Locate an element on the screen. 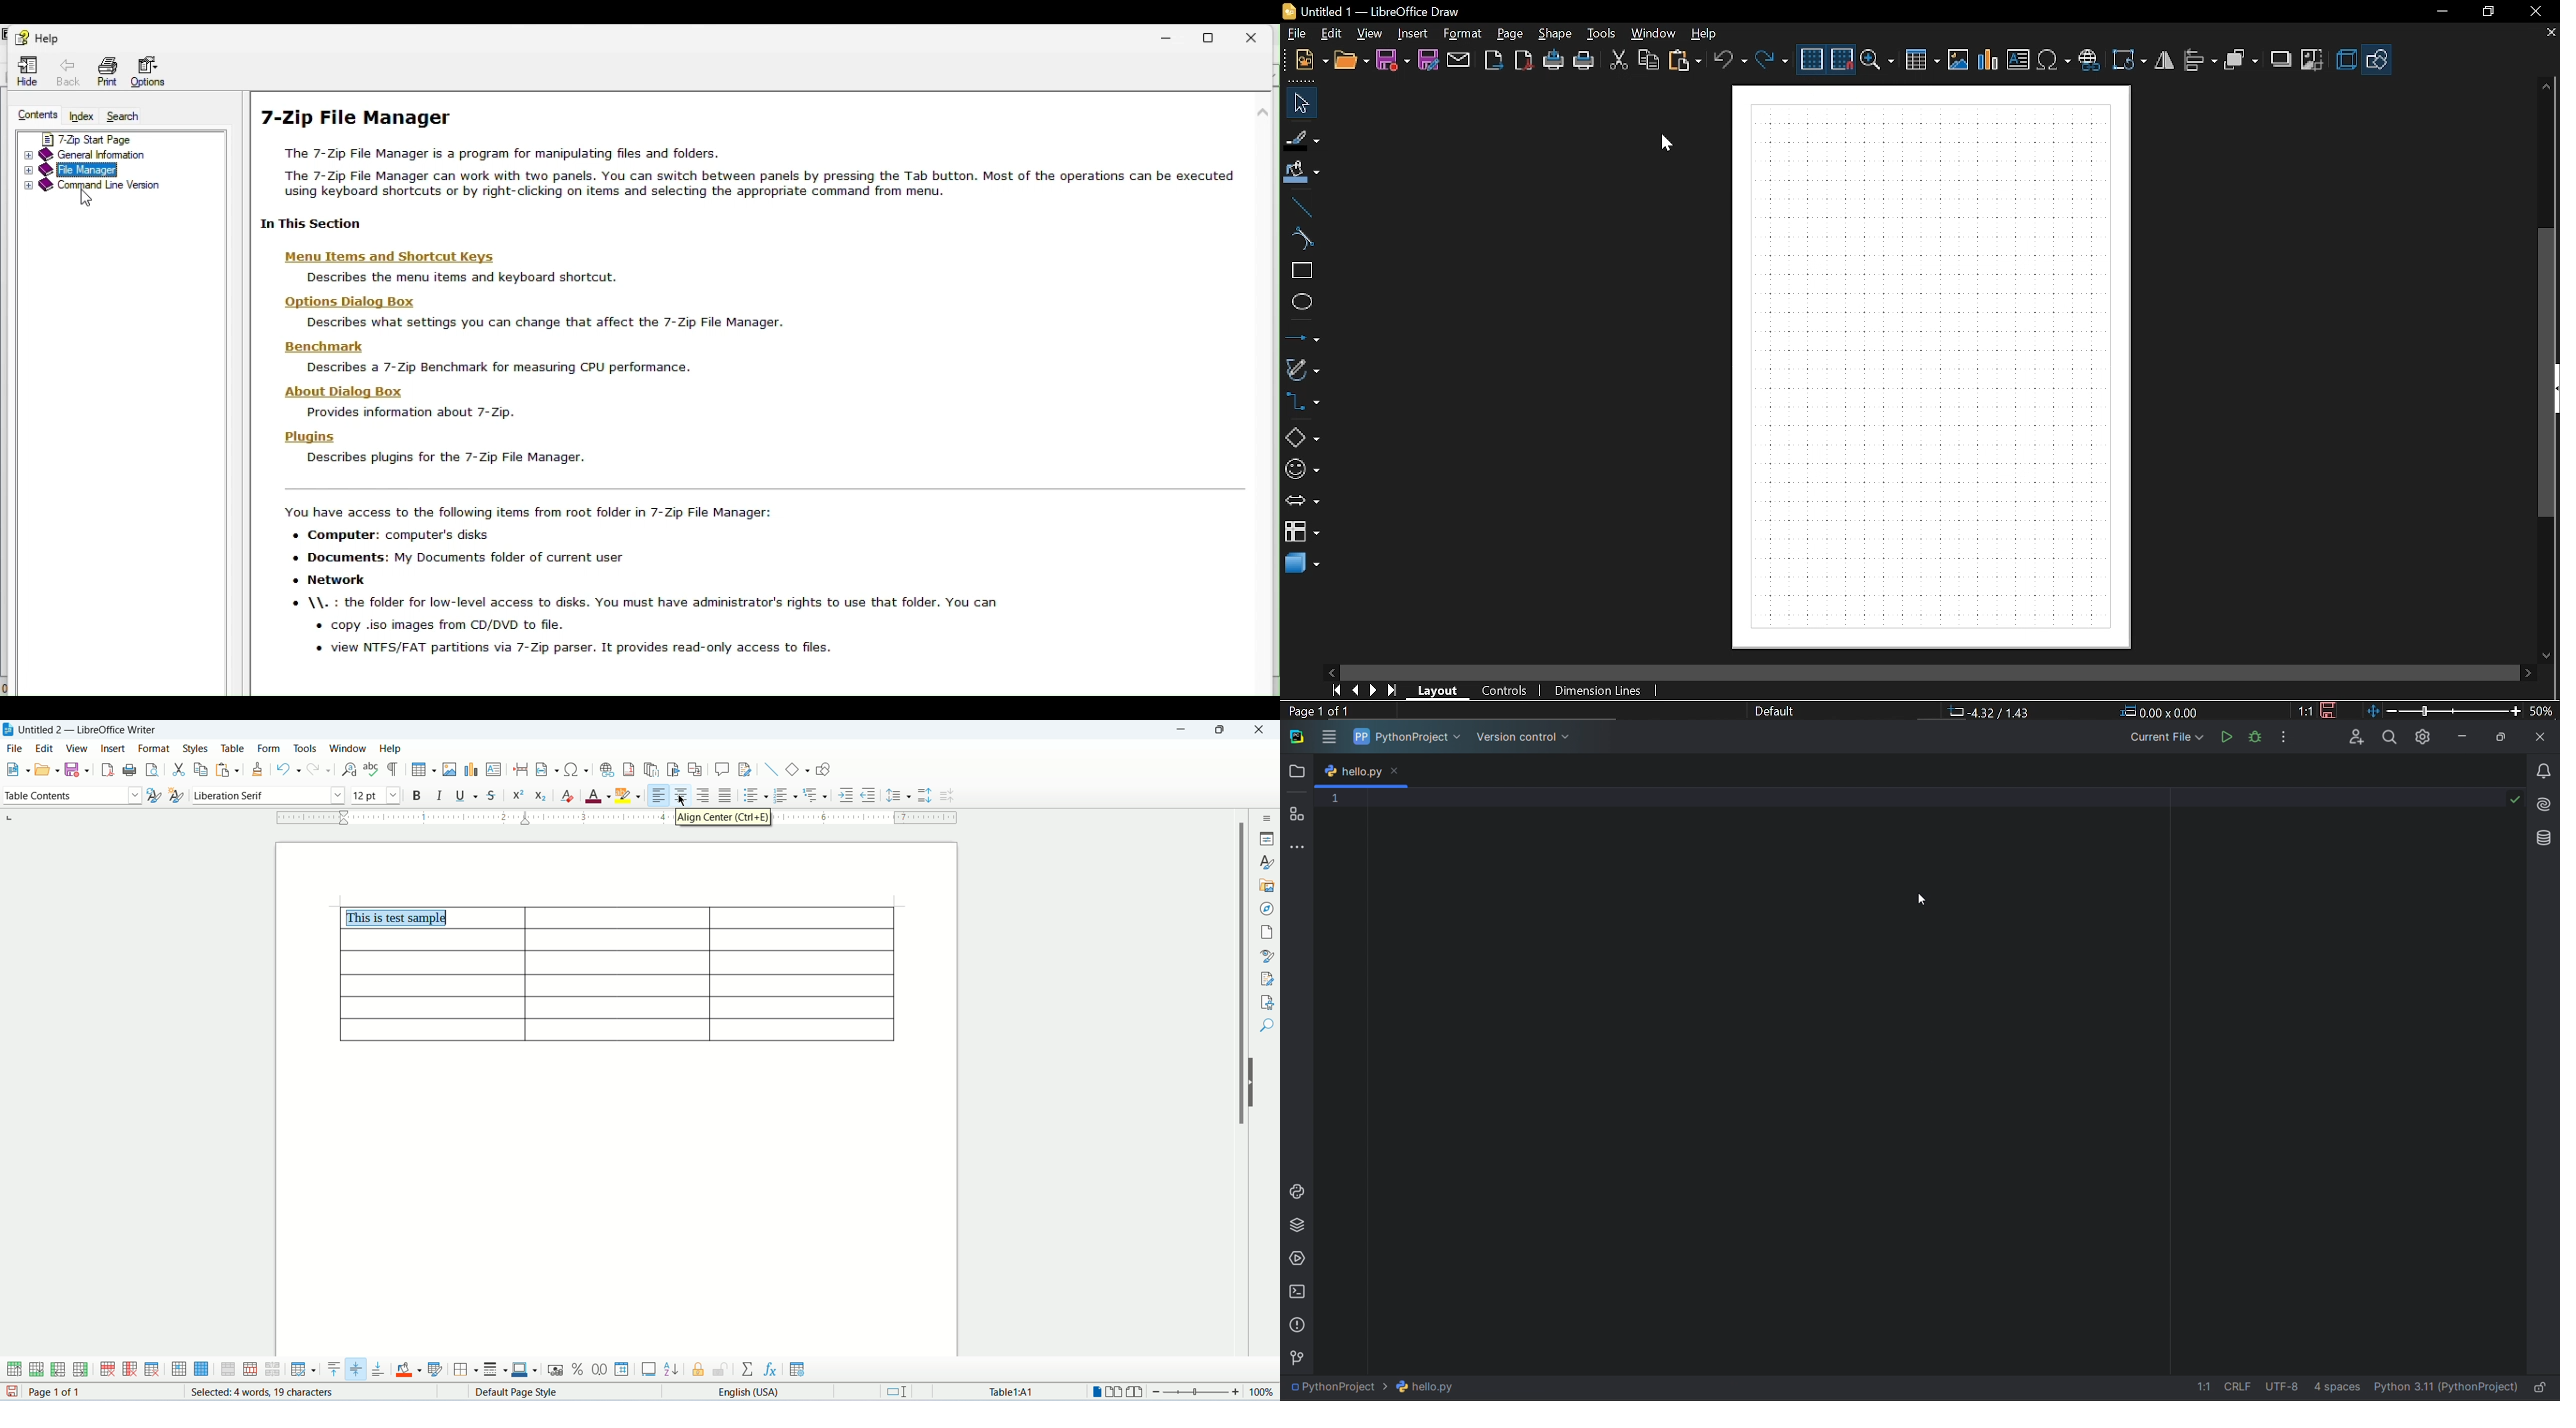  insert is located at coordinates (113, 749).